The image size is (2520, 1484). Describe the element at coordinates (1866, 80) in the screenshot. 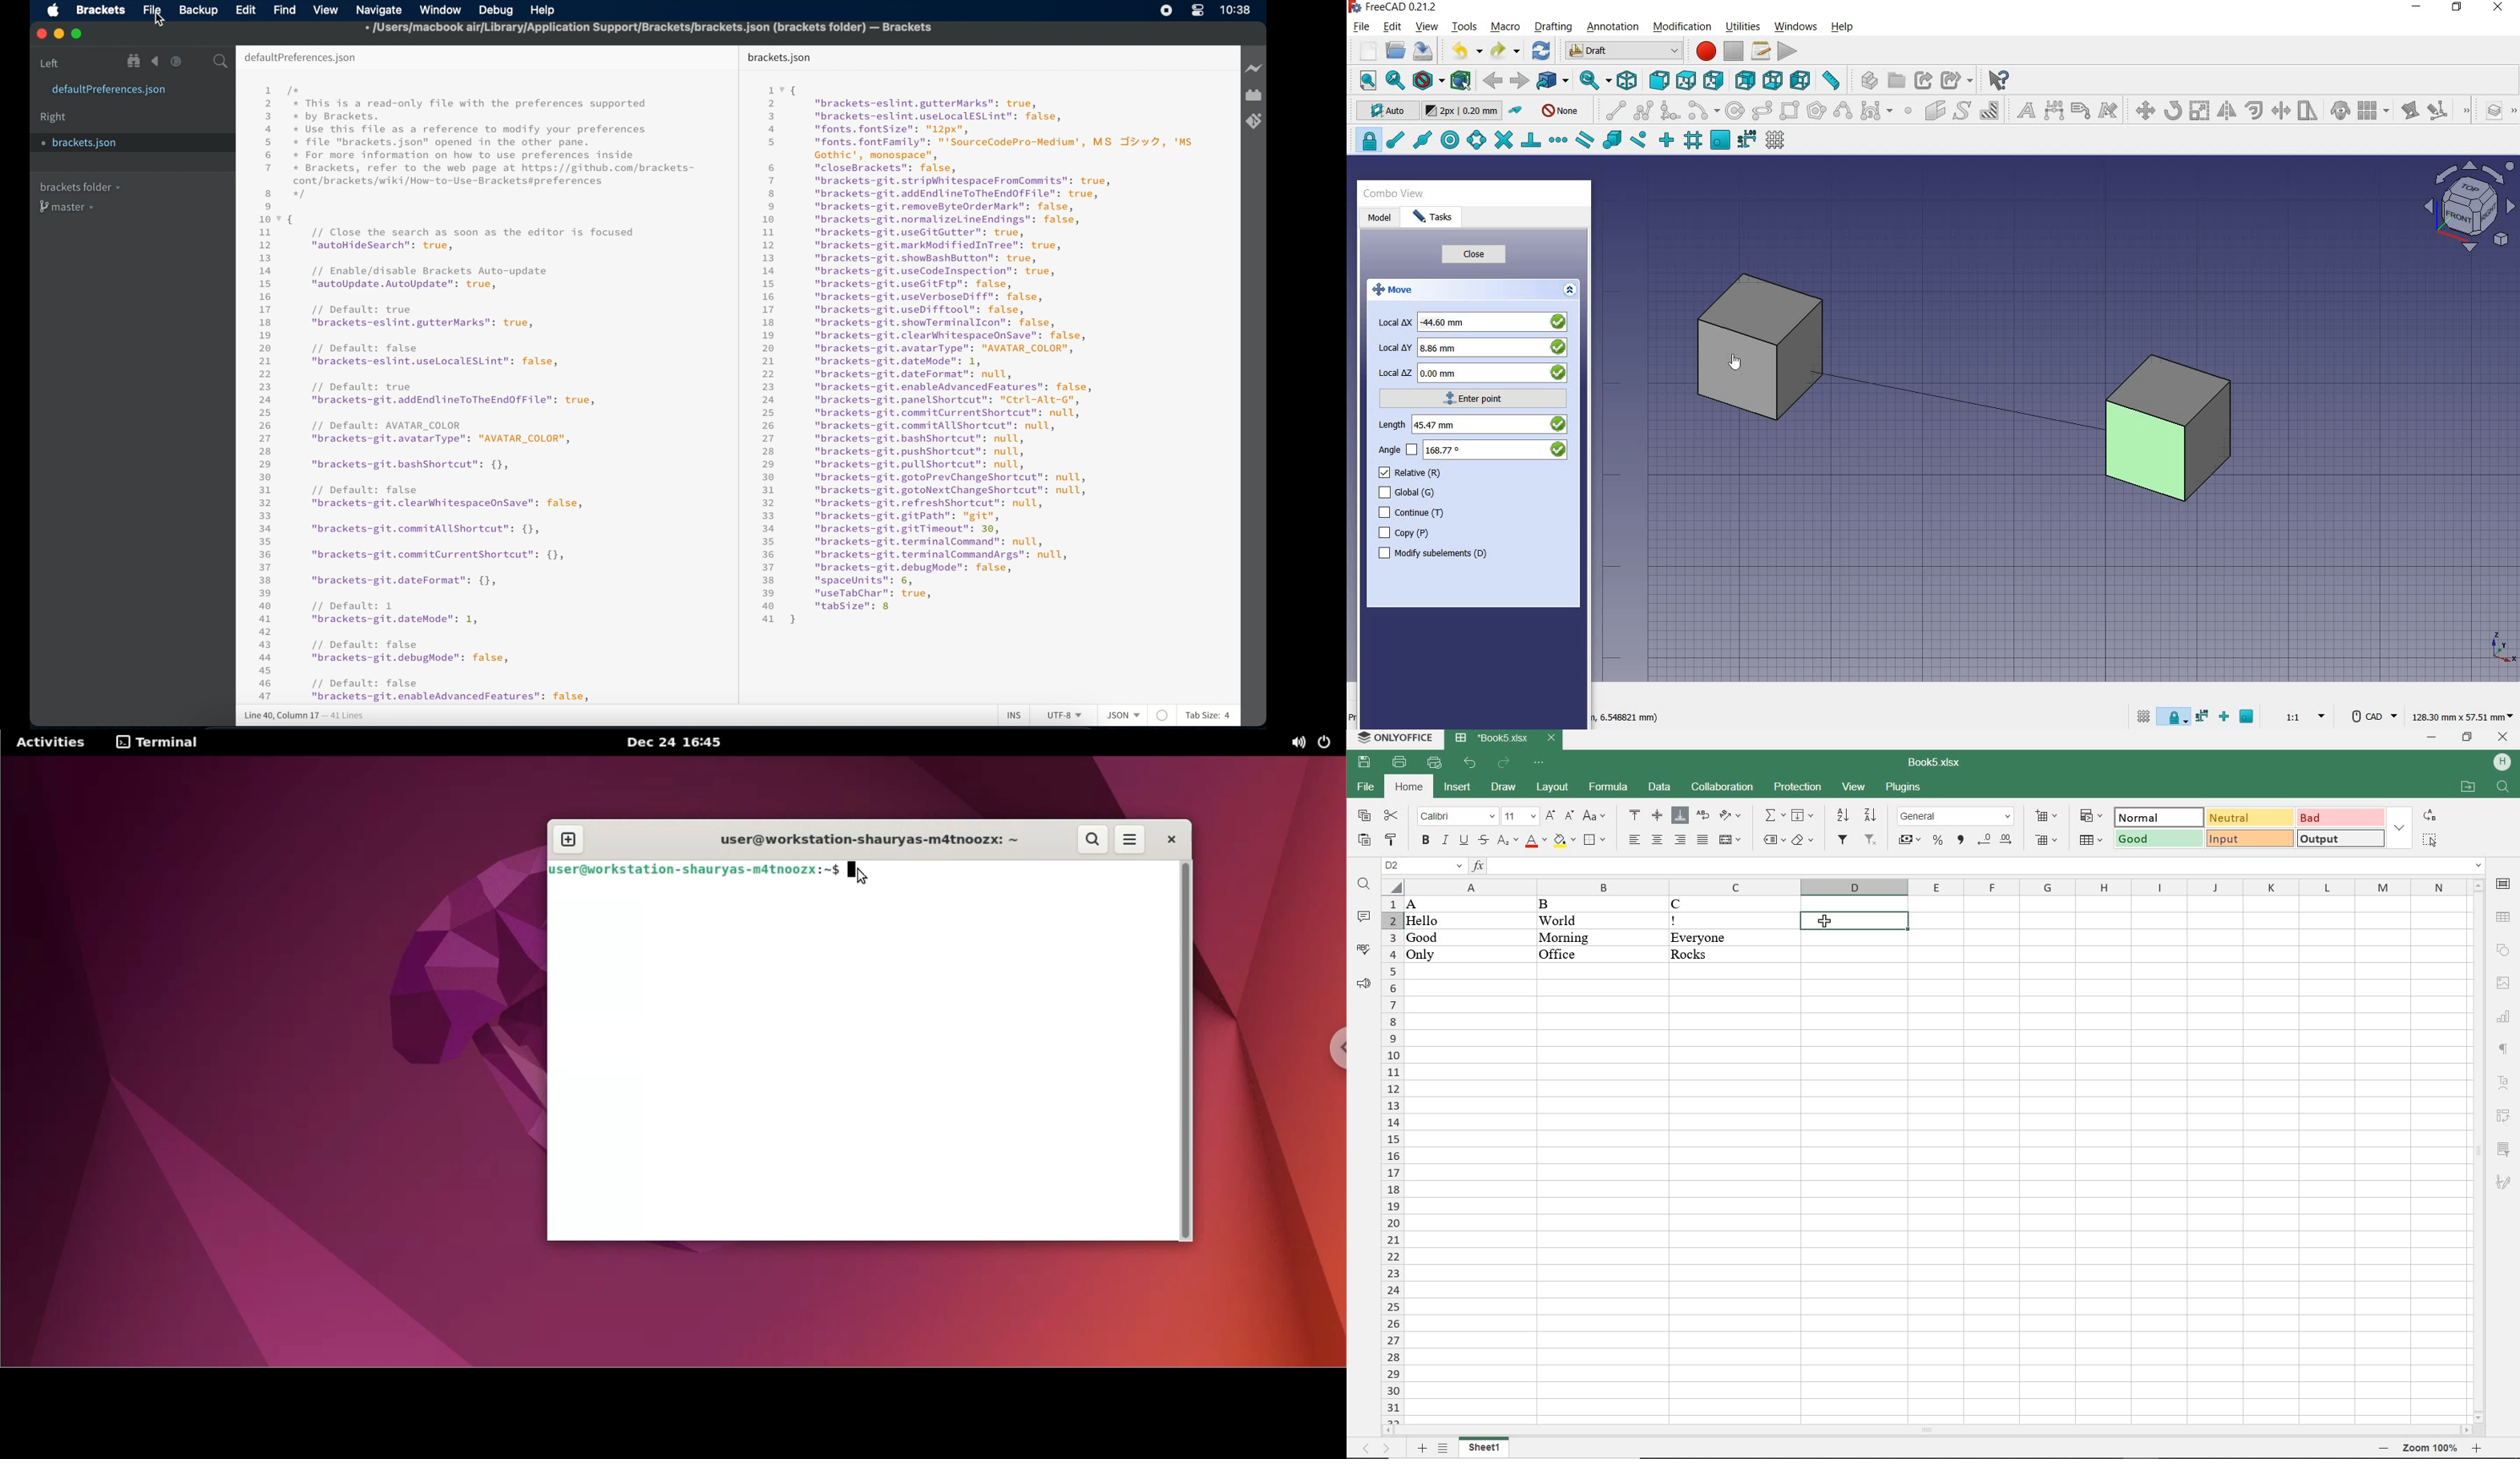

I see `create part` at that location.